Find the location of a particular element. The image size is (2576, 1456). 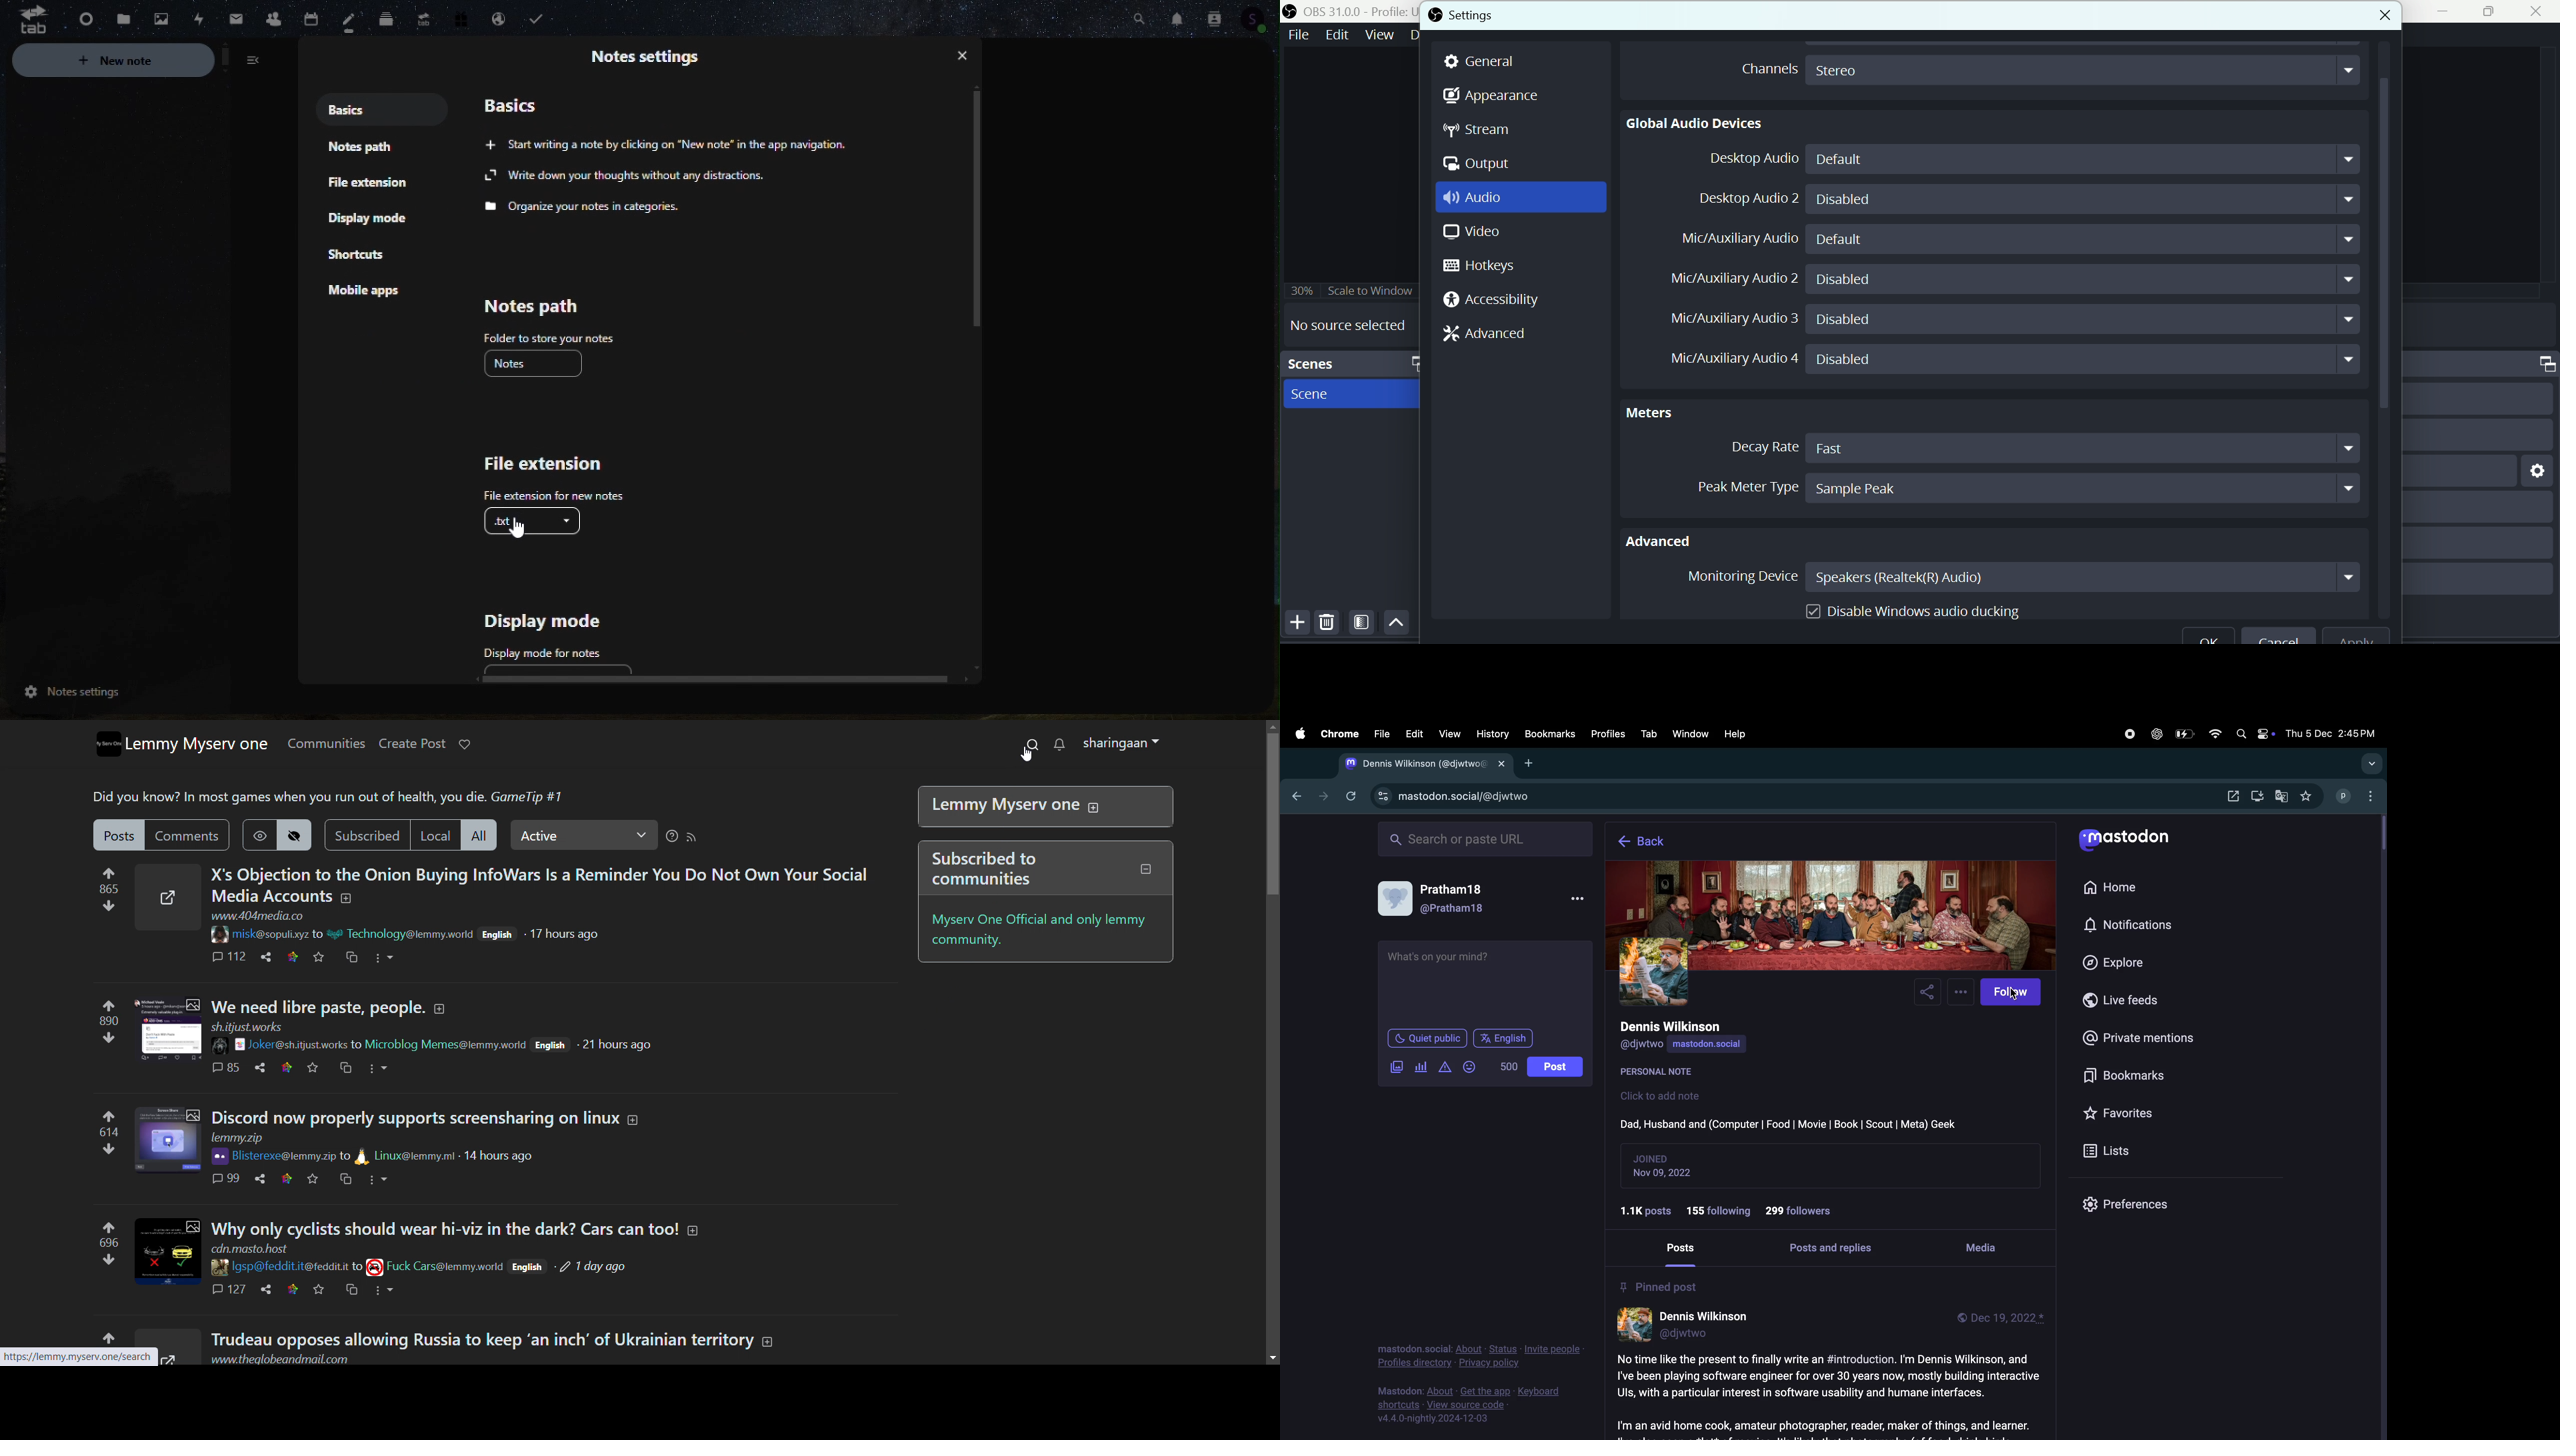

Mobile app is located at coordinates (375, 293).